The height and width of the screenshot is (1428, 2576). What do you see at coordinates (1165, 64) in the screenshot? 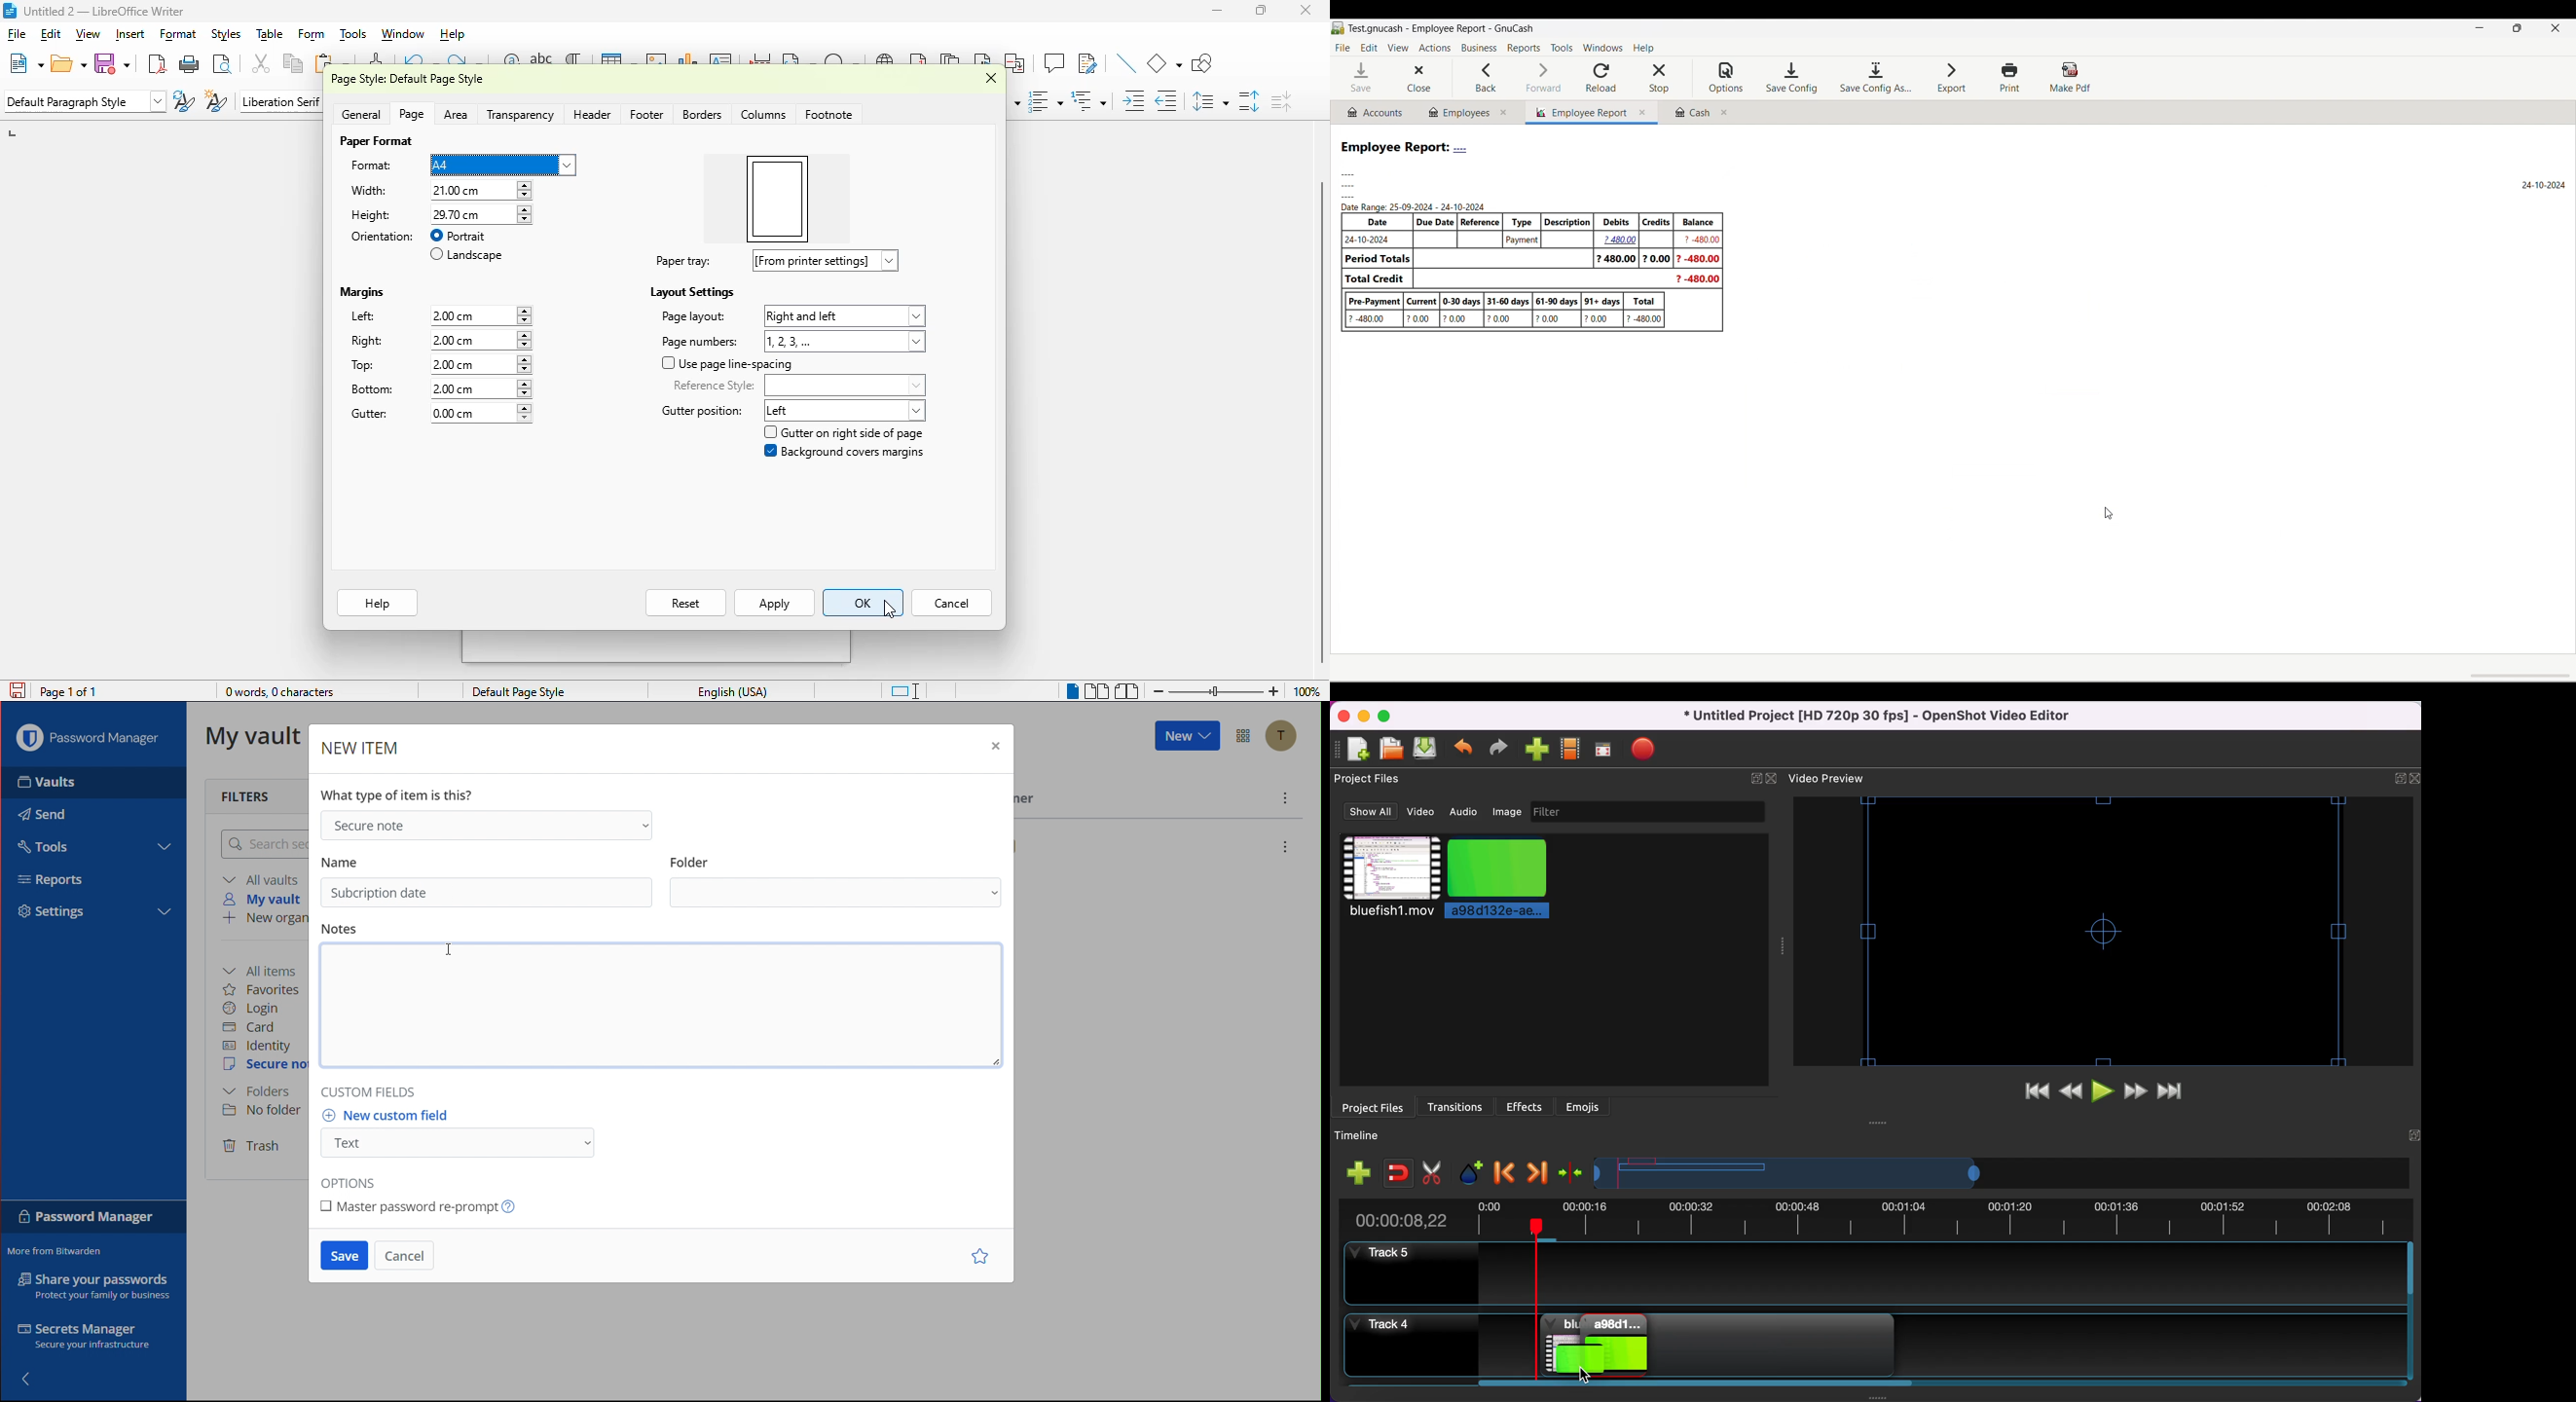
I see `basic shapes` at bounding box center [1165, 64].